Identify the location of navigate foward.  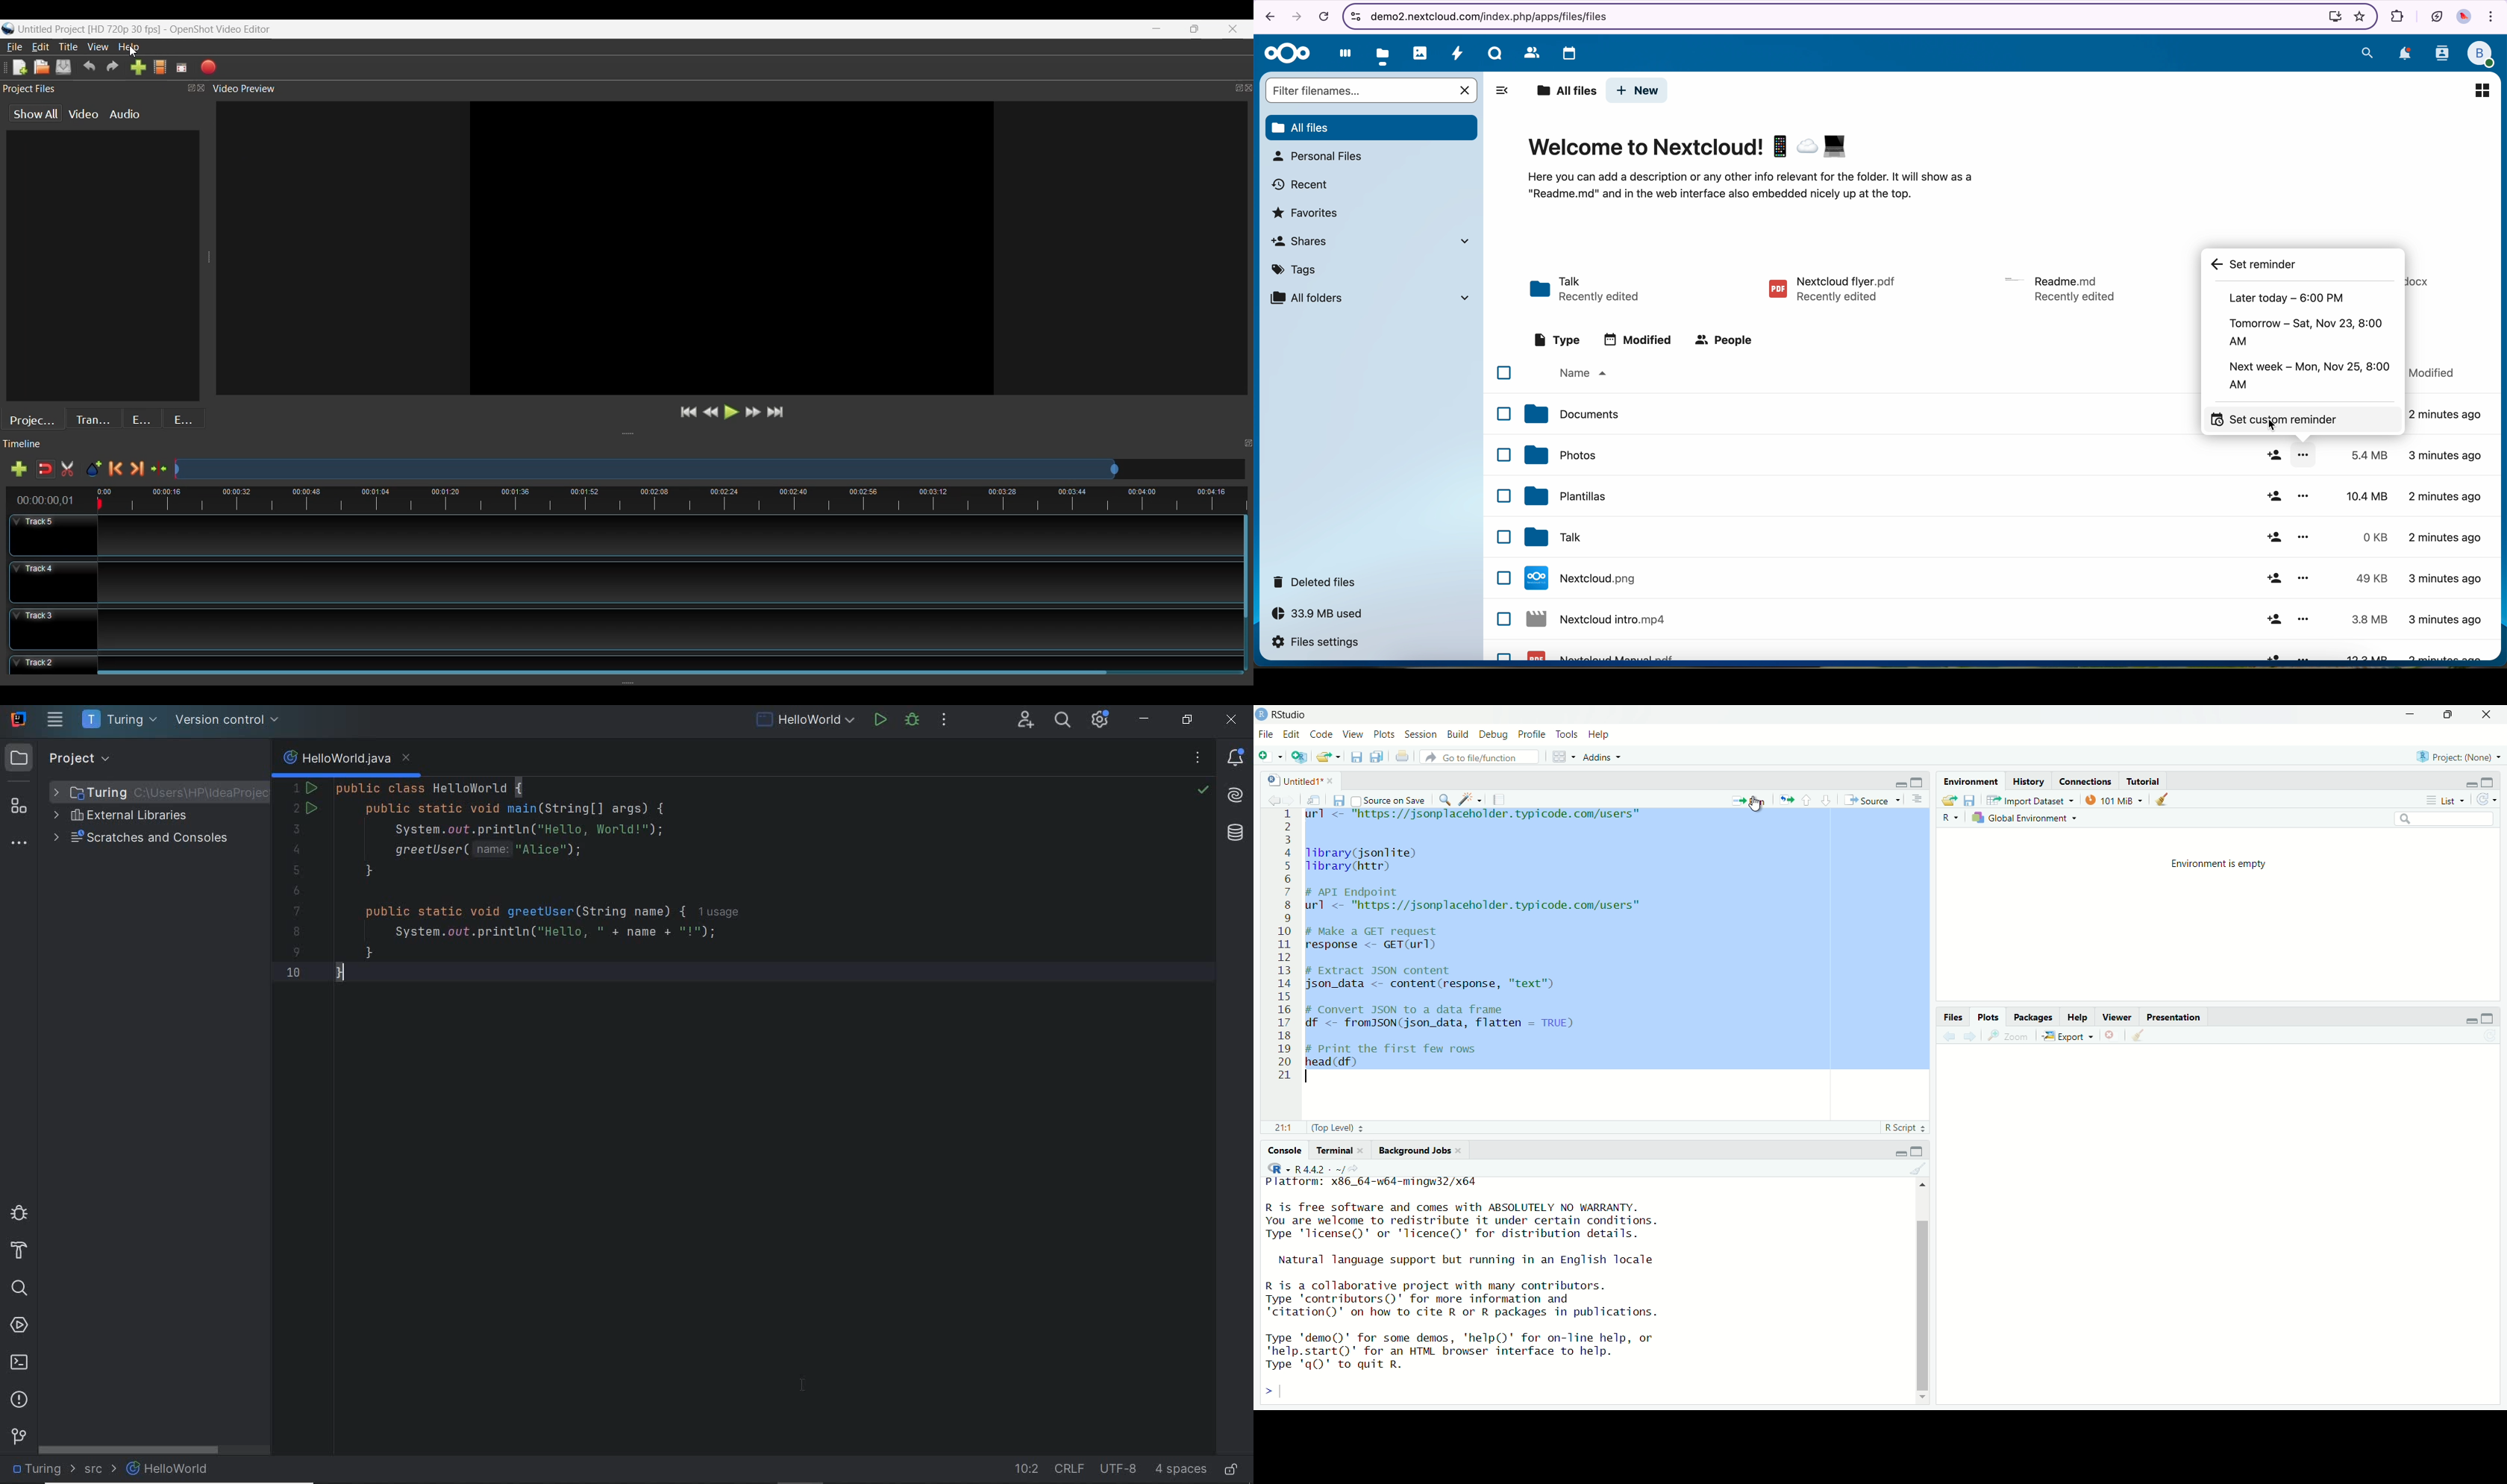
(1296, 17).